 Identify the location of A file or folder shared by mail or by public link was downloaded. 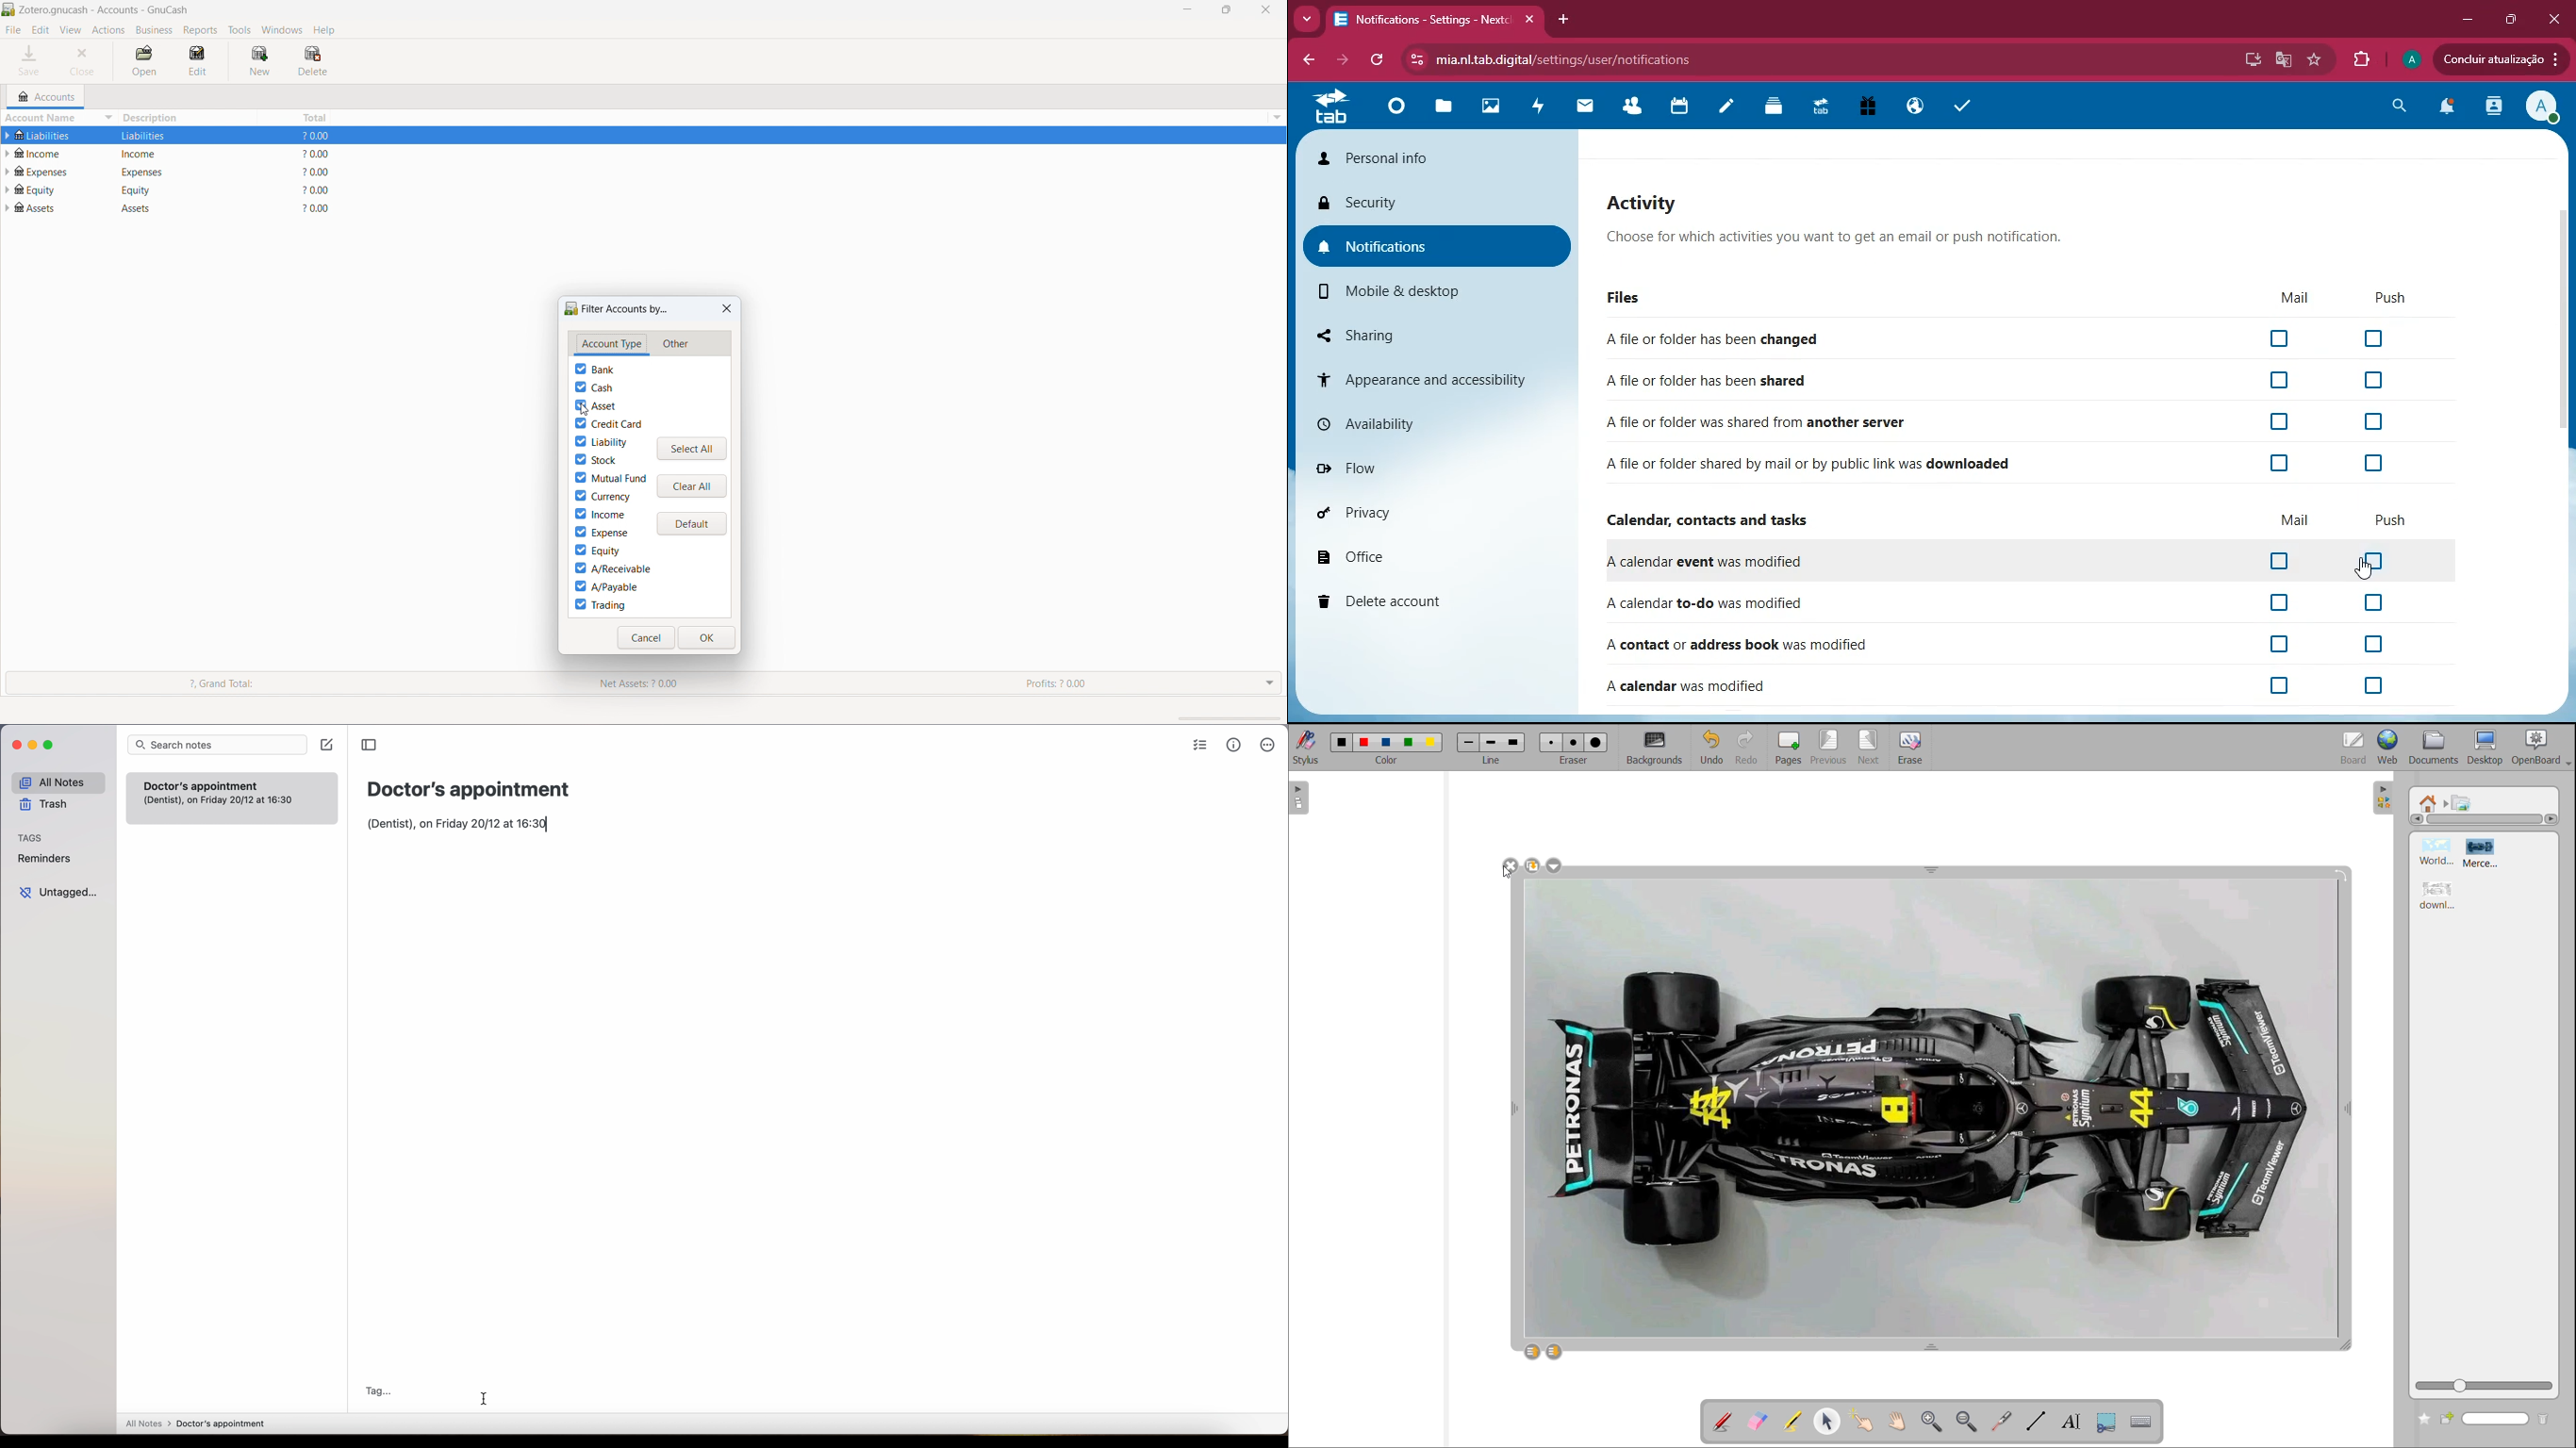
(1815, 465).